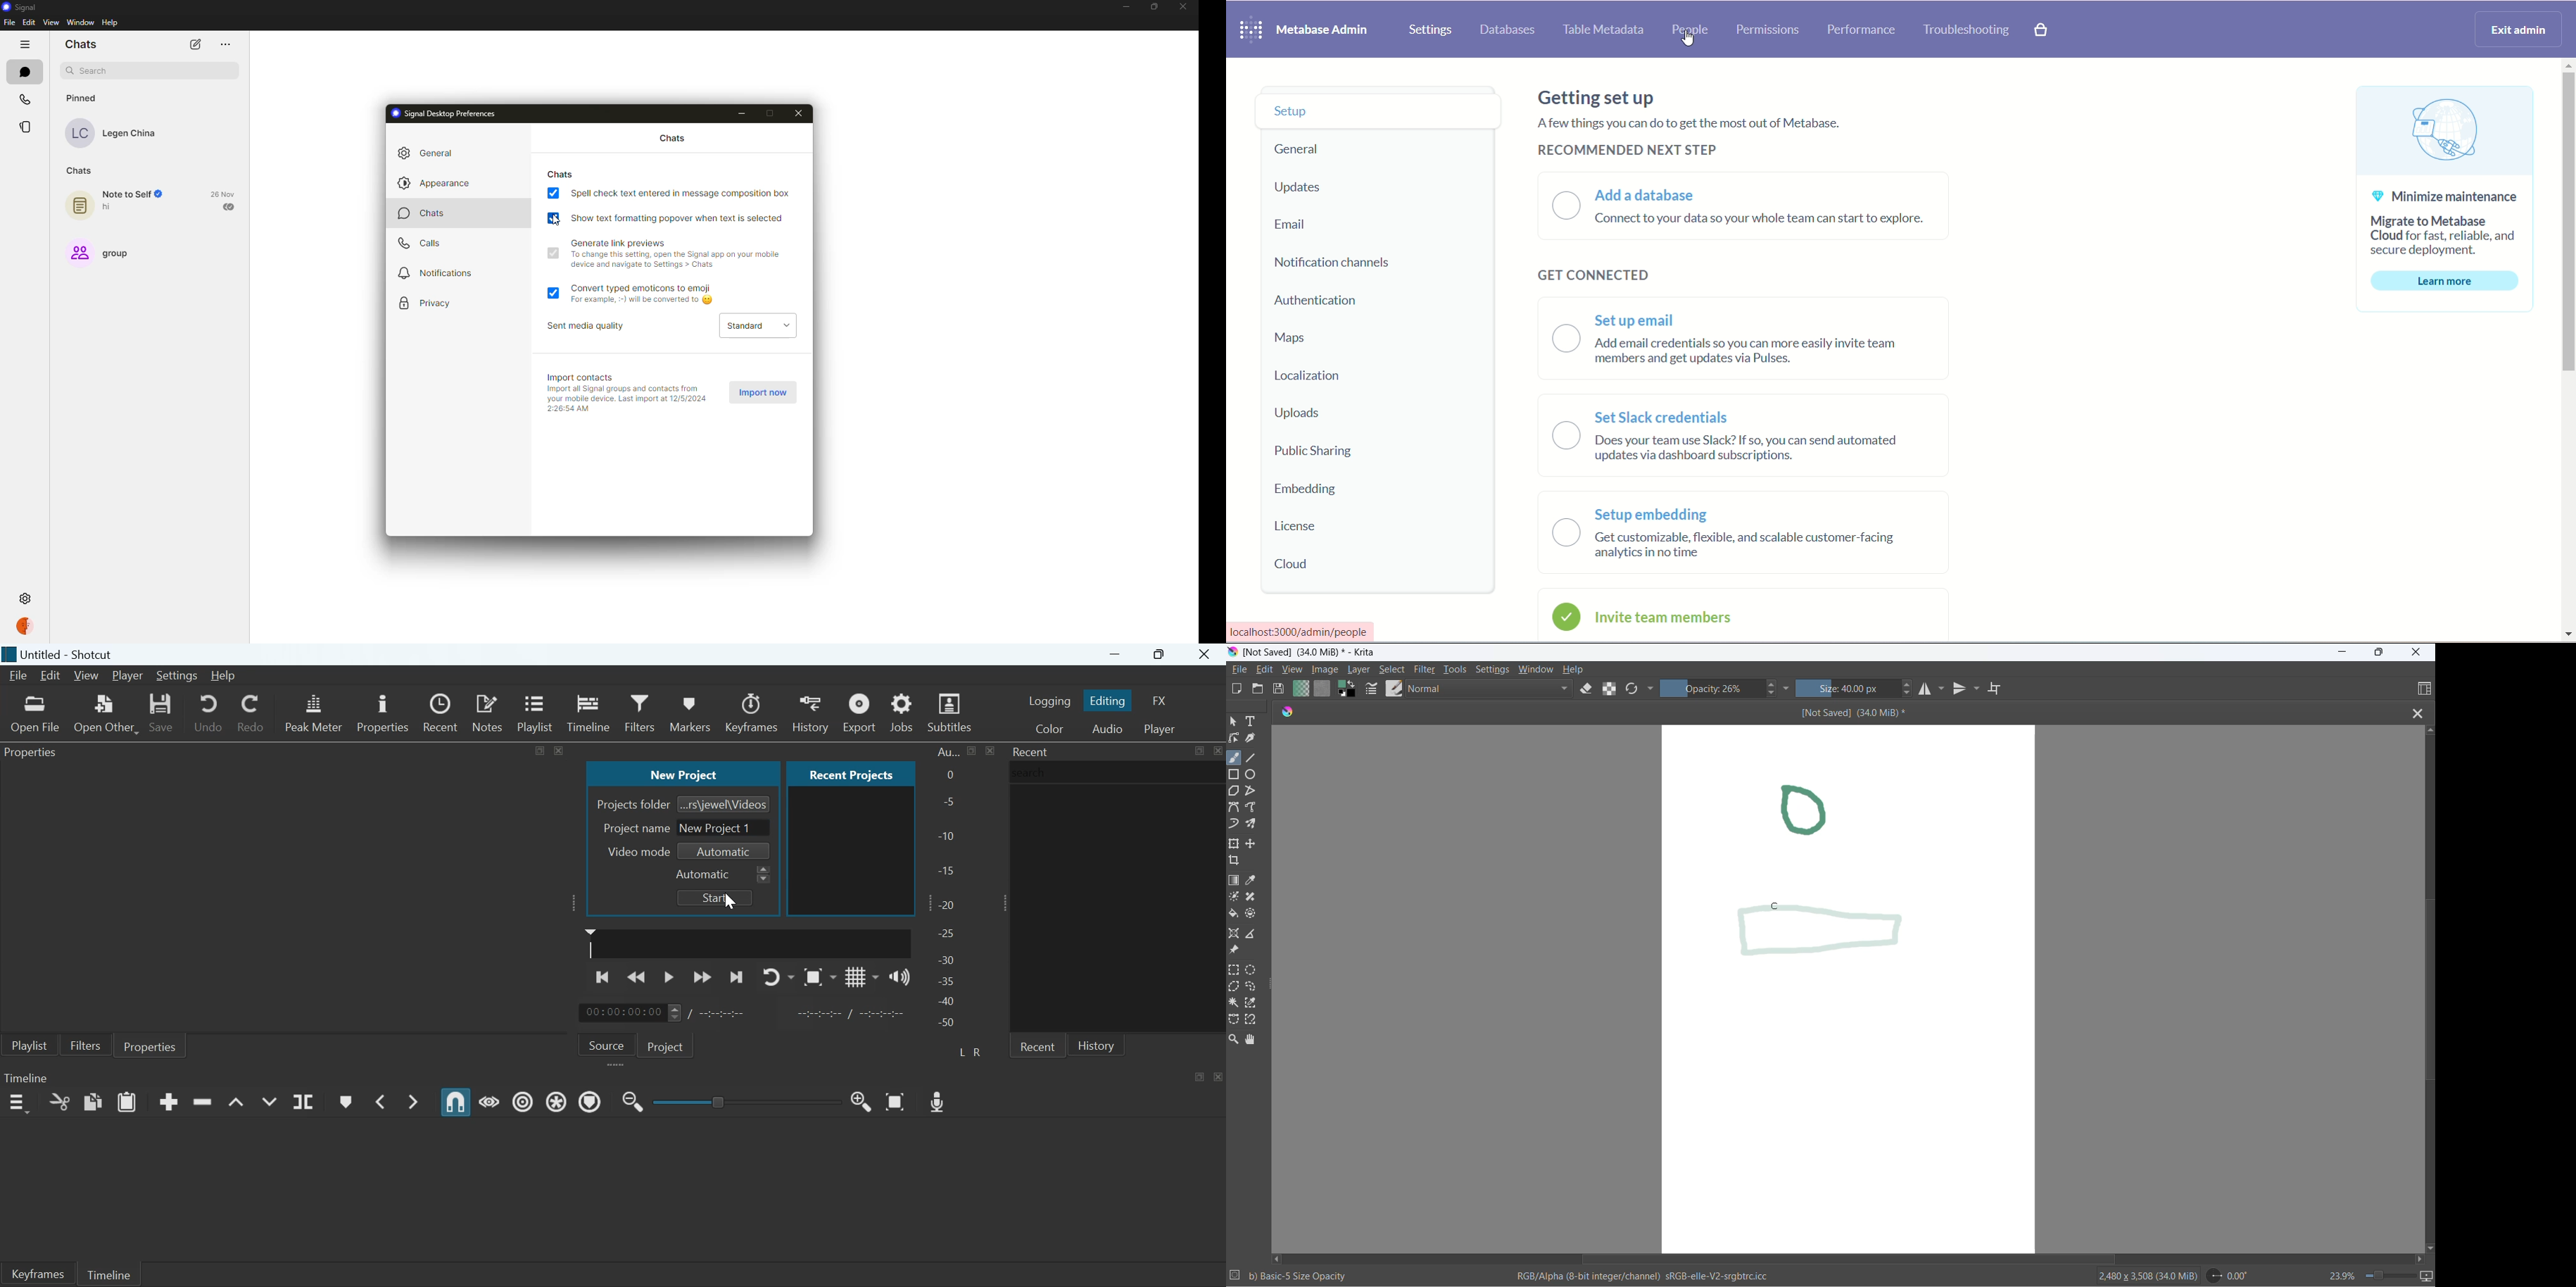  I want to click on Split at payhead, so click(304, 1102).